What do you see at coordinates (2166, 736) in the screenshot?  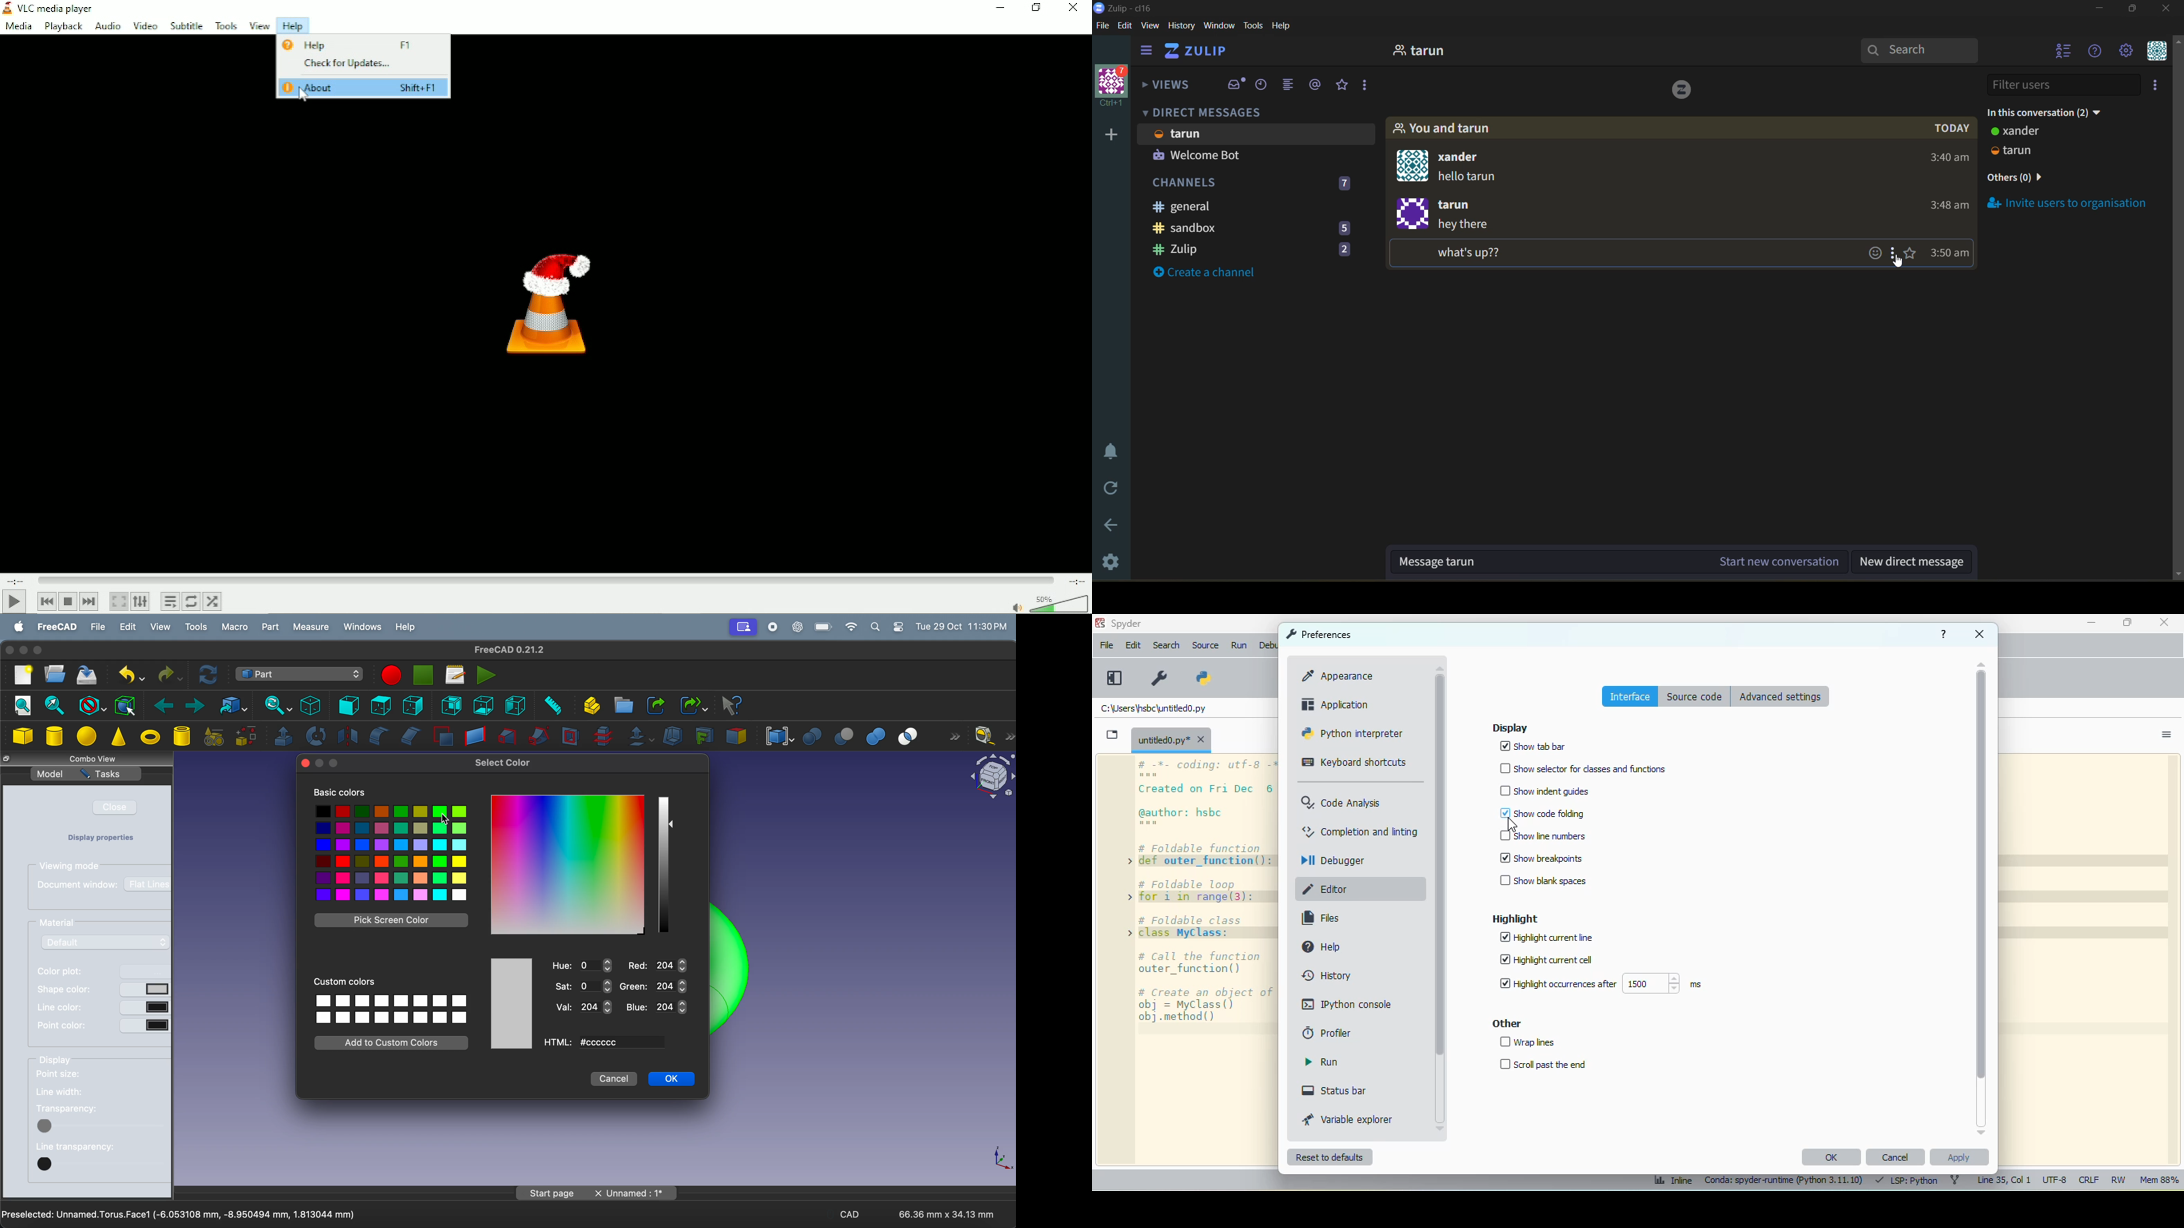 I see `options` at bounding box center [2166, 736].